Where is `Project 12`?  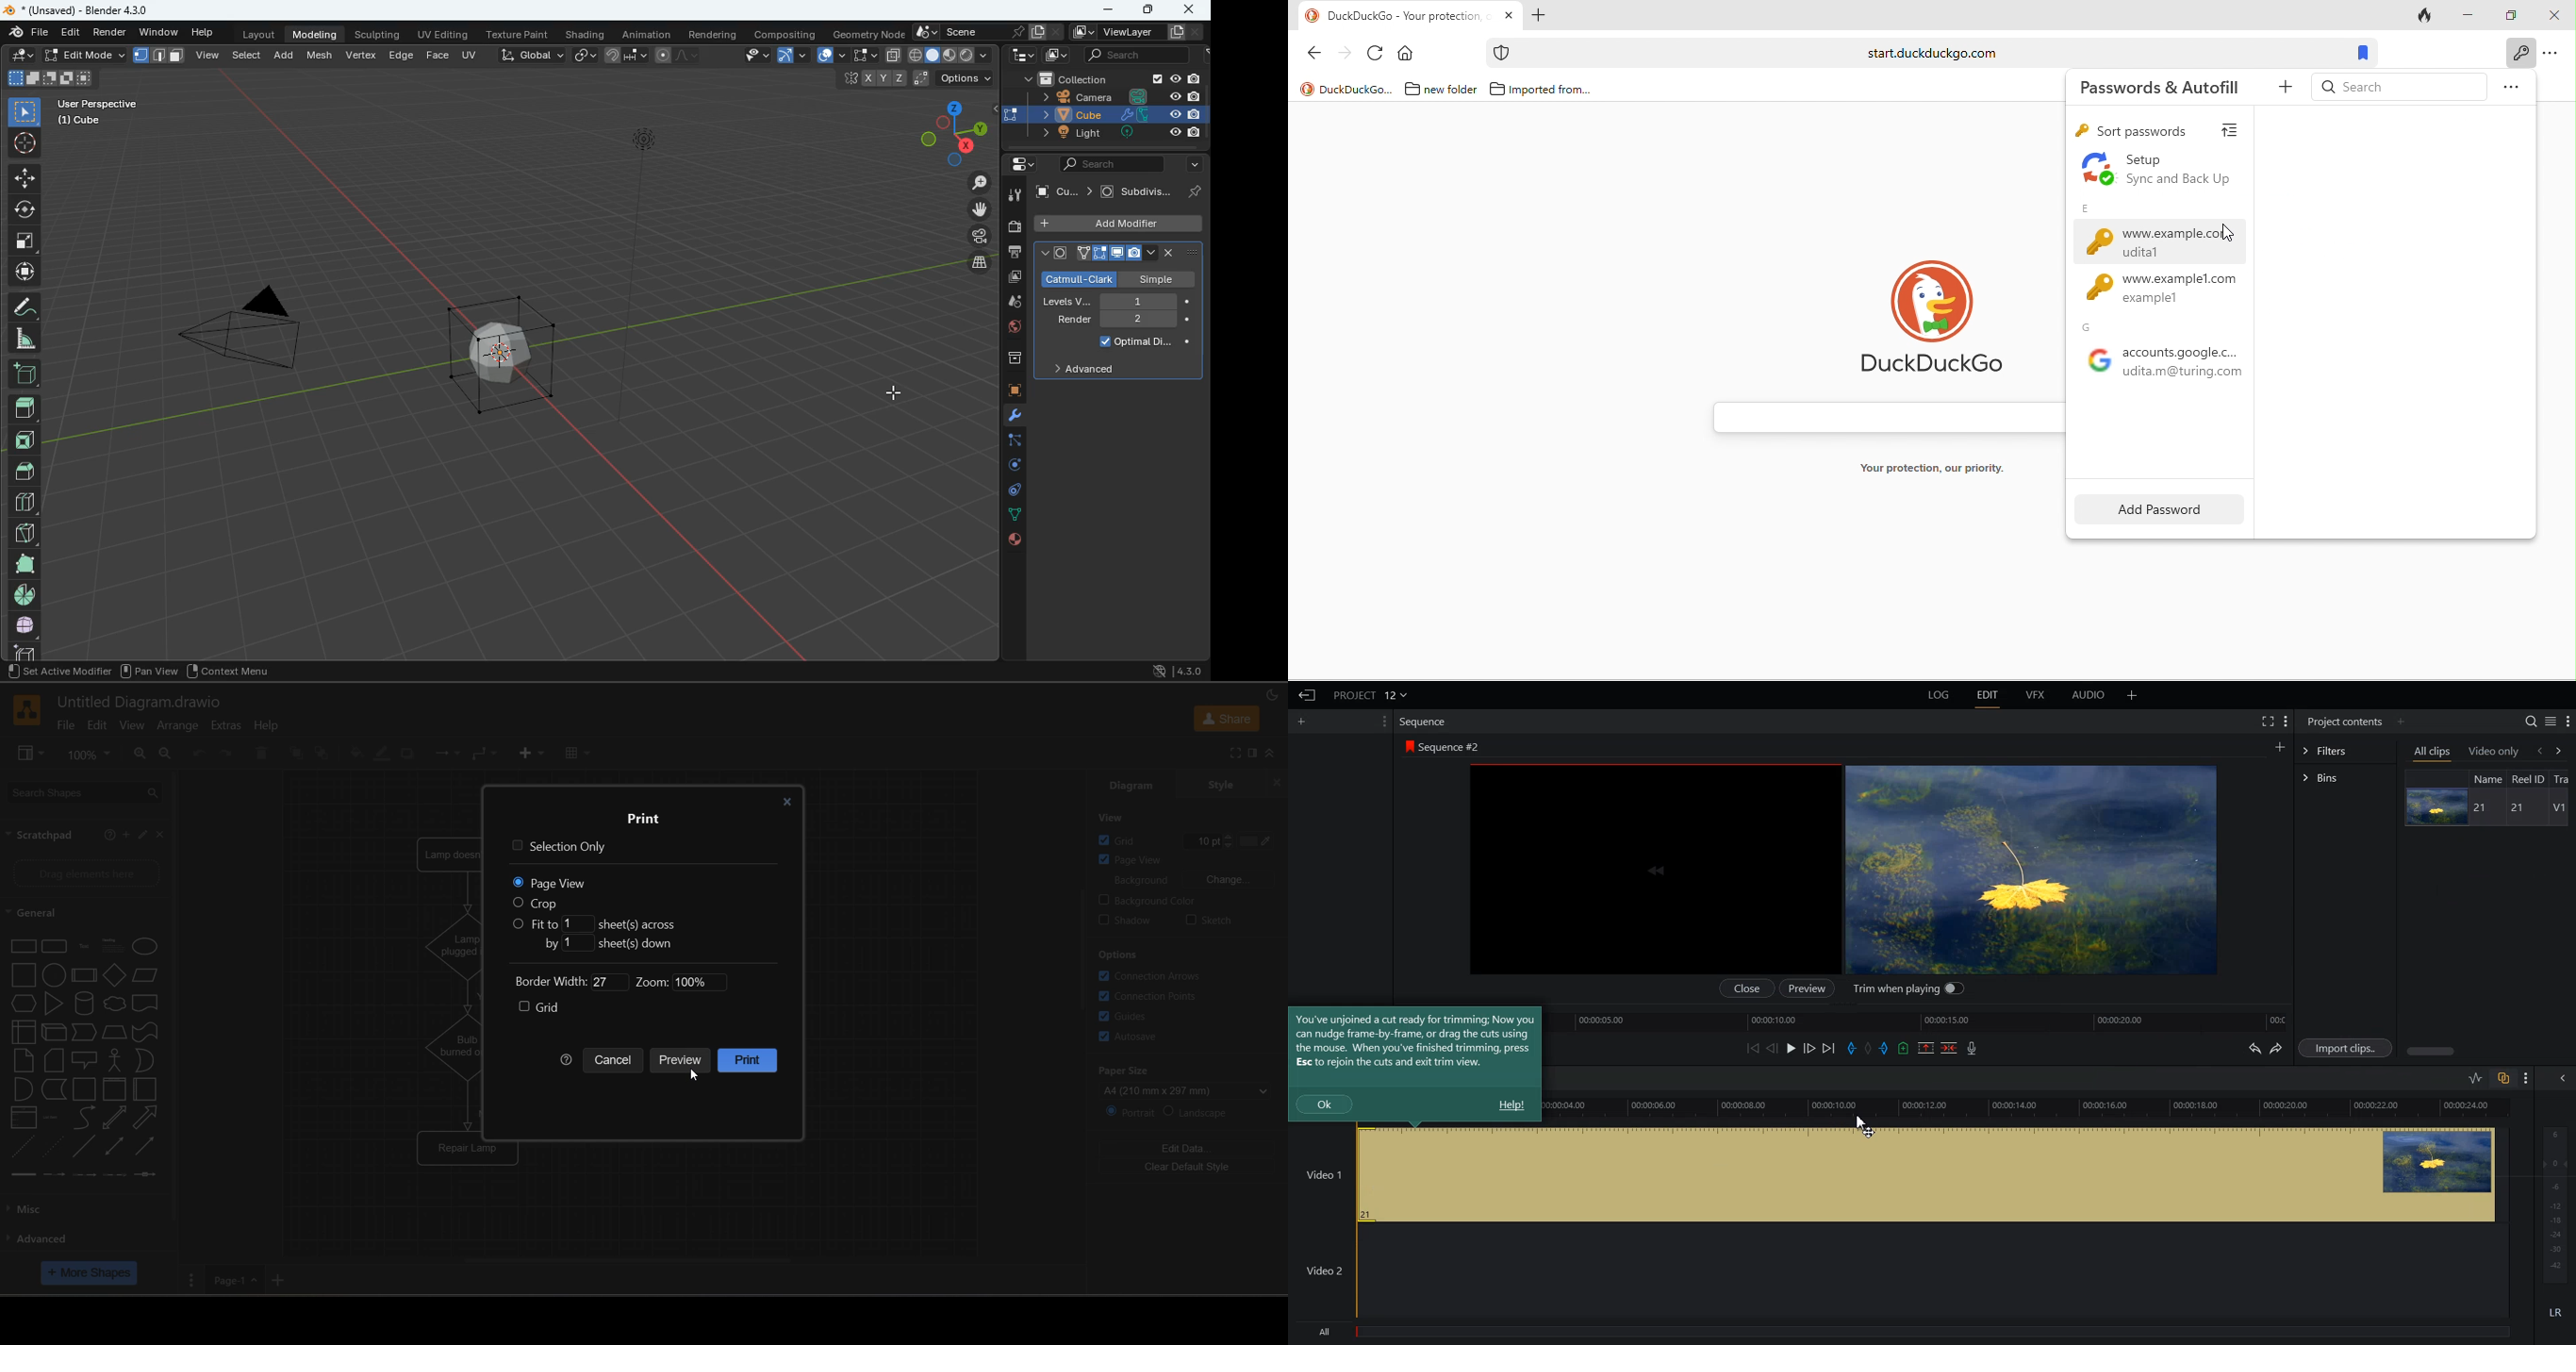 Project 12 is located at coordinates (1369, 694).